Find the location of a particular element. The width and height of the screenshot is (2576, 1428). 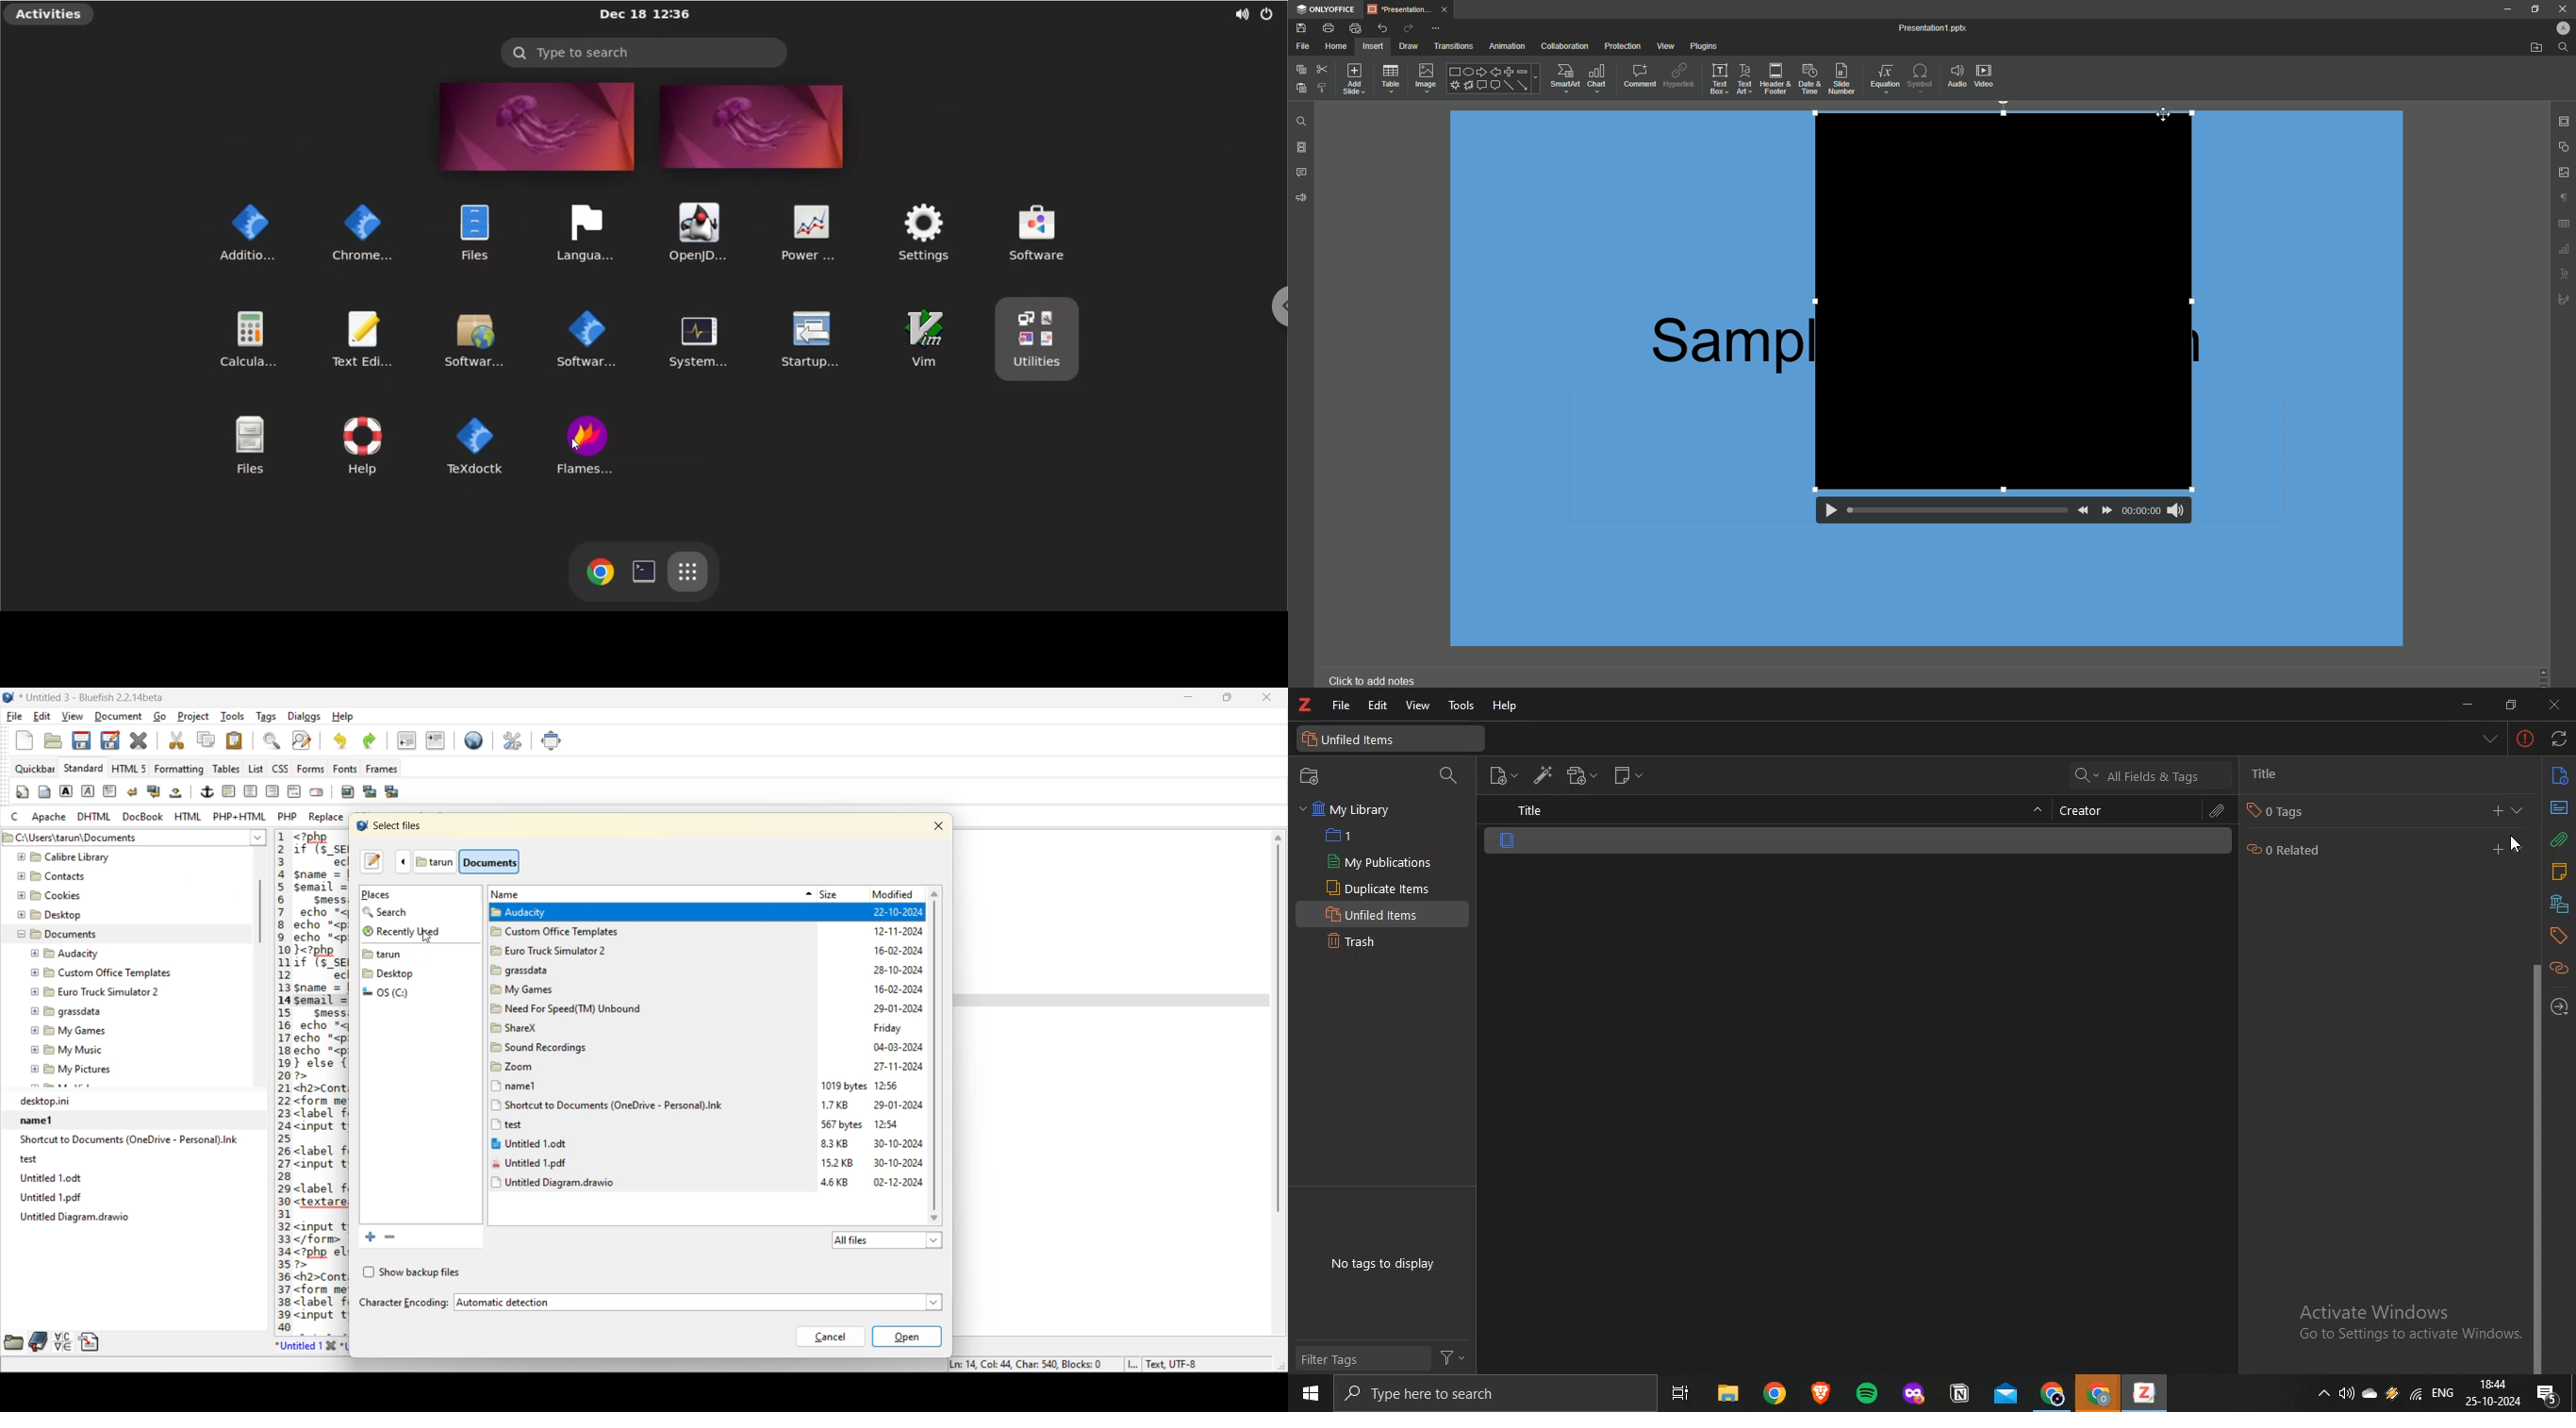

unfiled items is located at coordinates (1384, 914).